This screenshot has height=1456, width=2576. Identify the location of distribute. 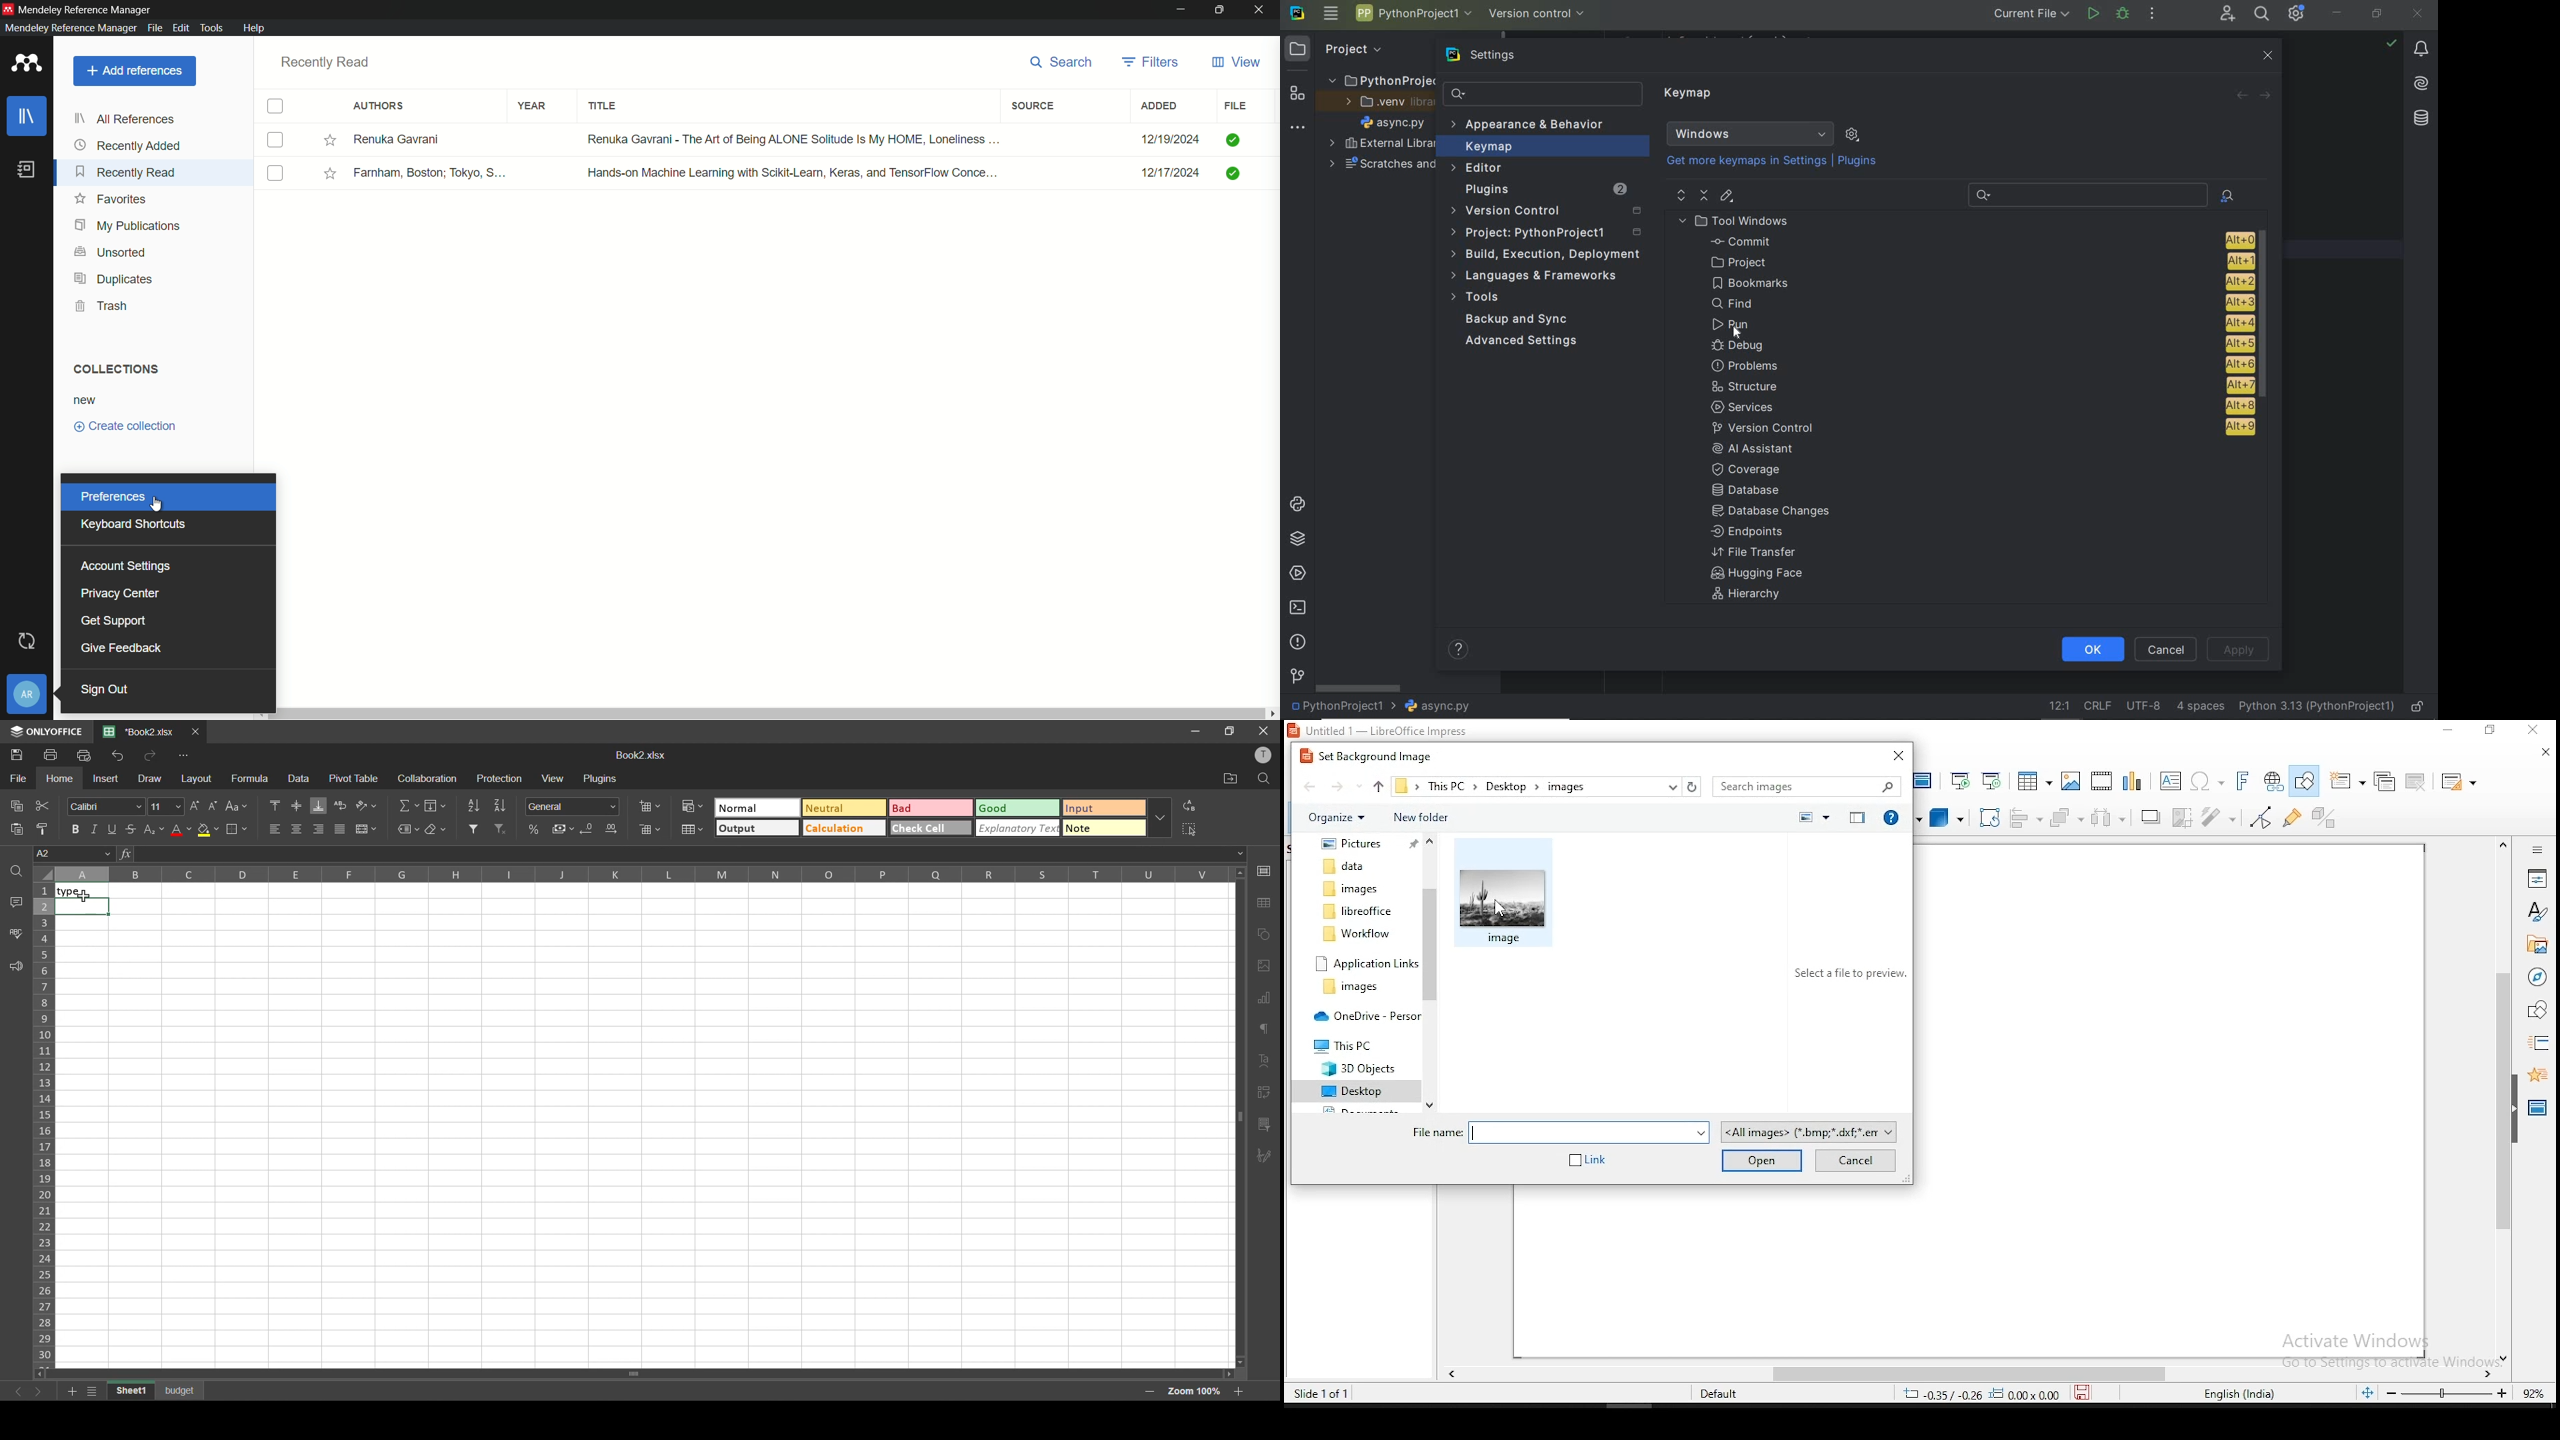
(2109, 819).